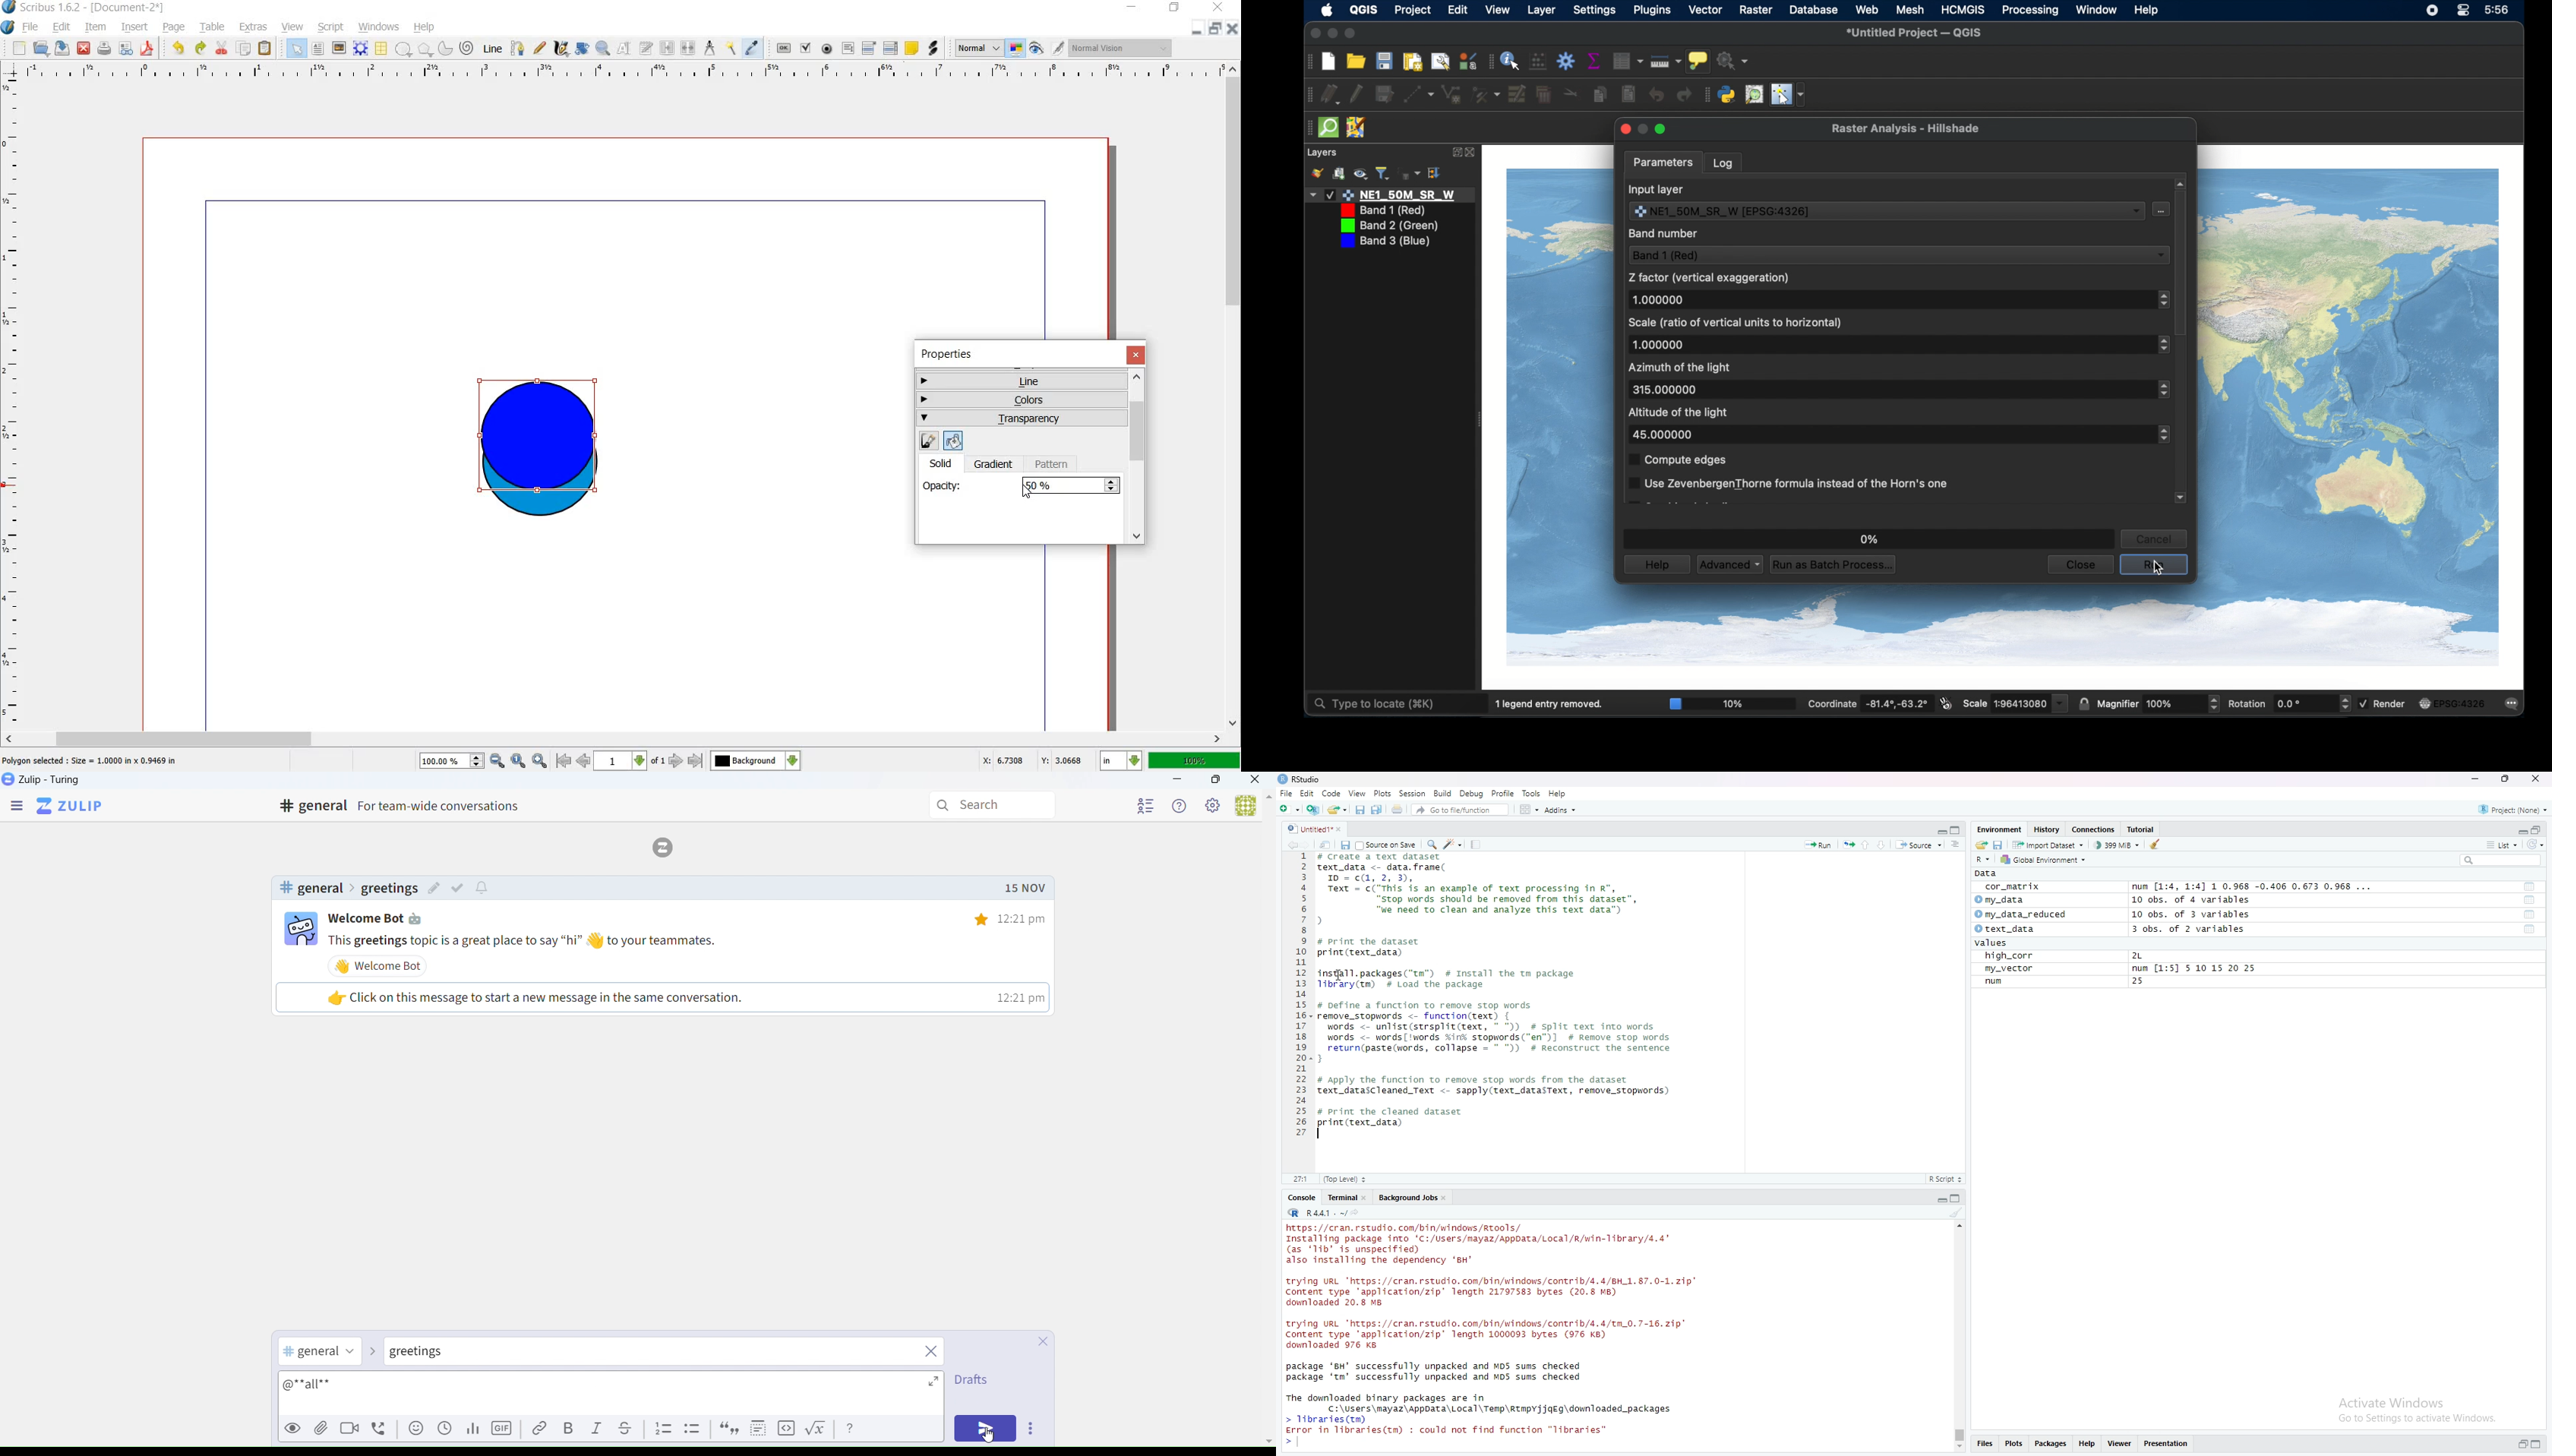 Image resolution: width=2576 pixels, height=1456 pixels. Describe the element at coordinates (756, 761) in the screenshot. I see `Background` at that location.